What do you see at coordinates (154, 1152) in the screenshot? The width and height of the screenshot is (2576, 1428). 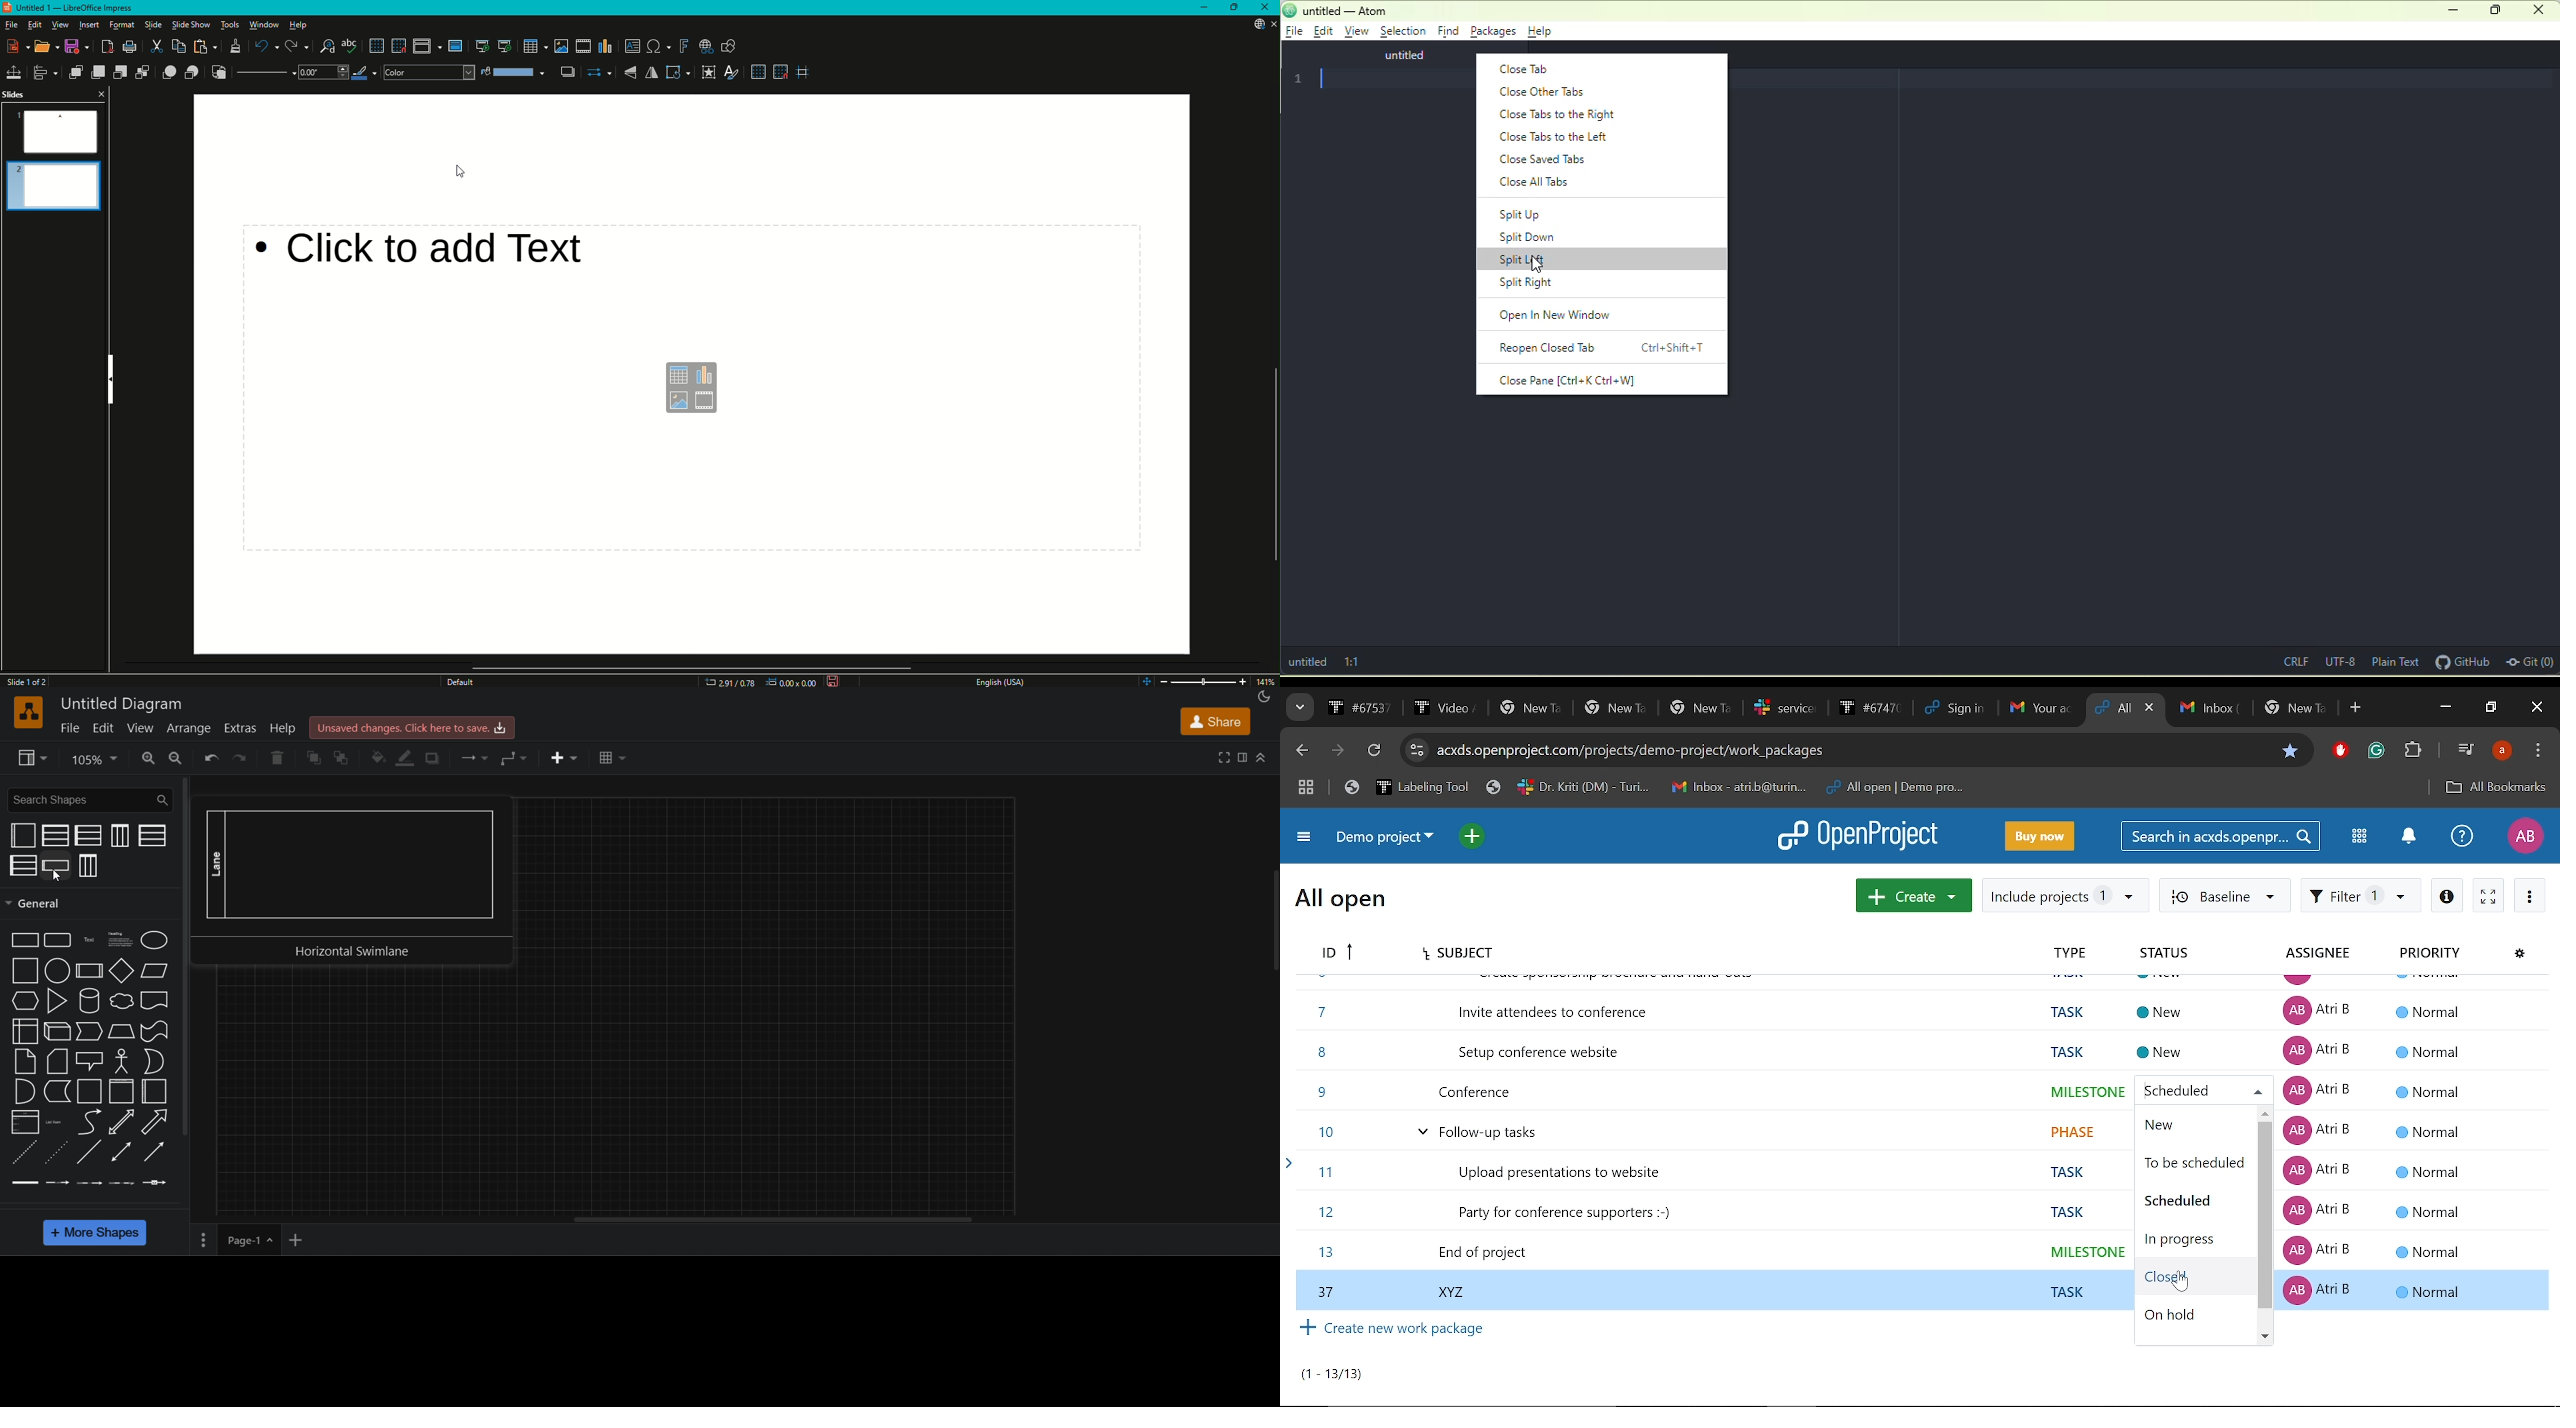 I see `directional connector ` at bounding box center [154, 1152].